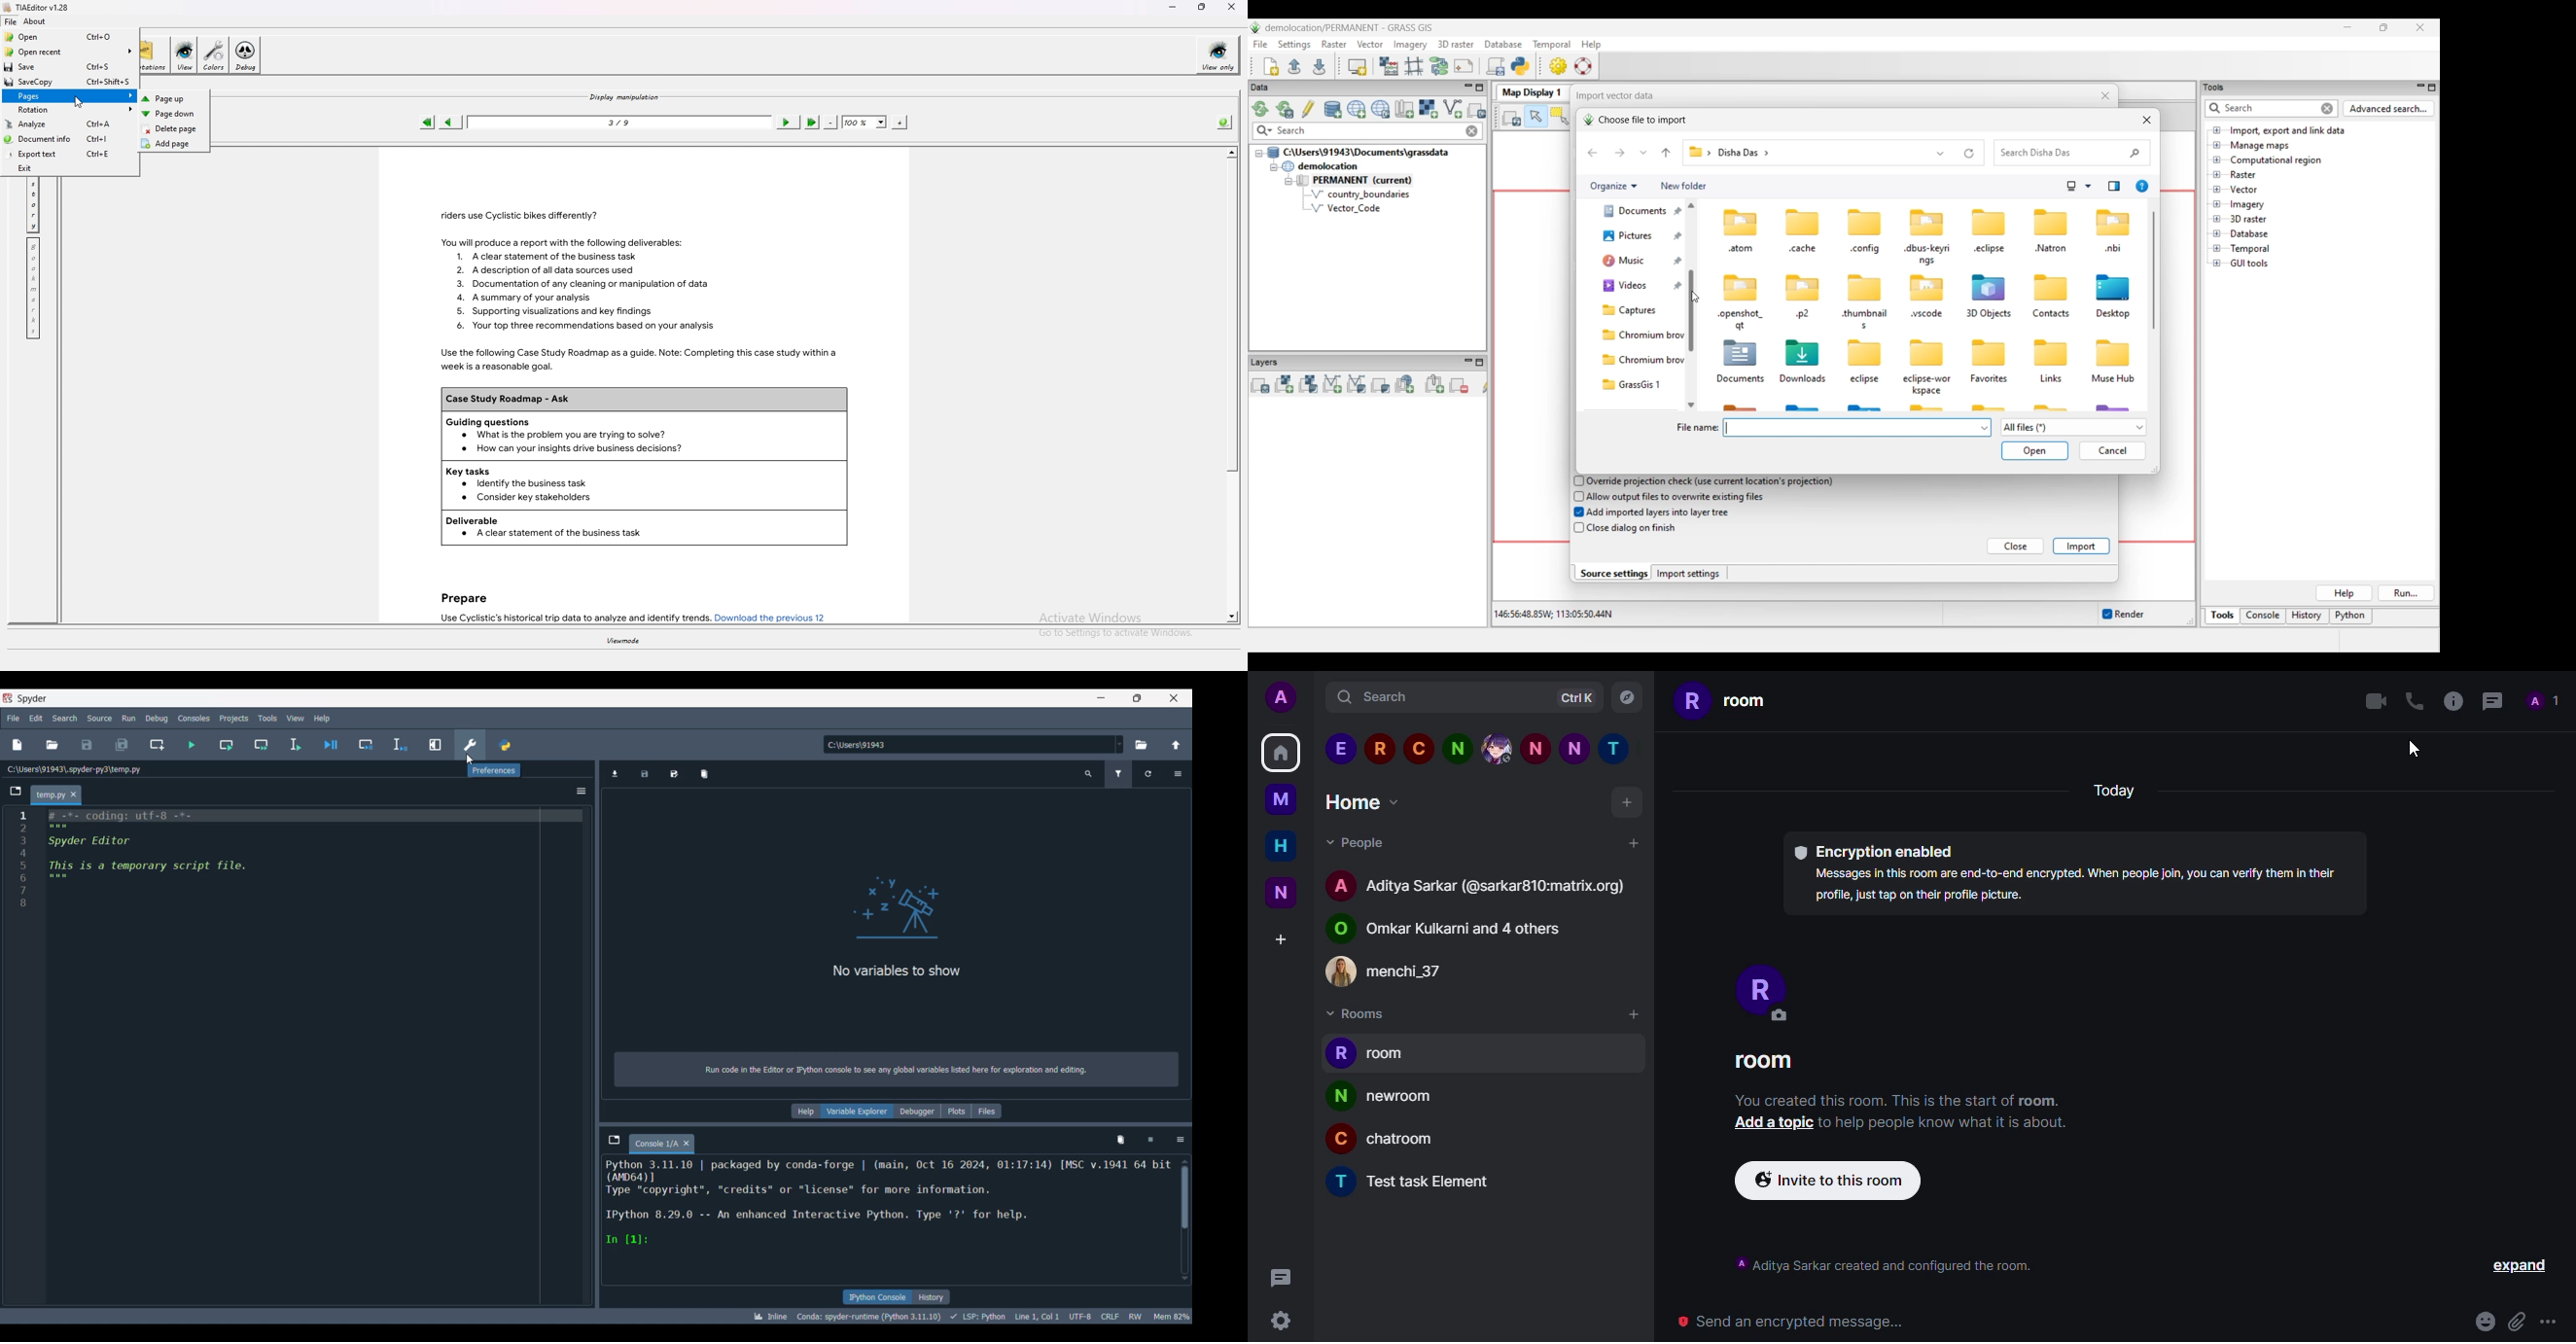  What do you see at coordinates (1415, 751) in the screenshot?
I see `Contact shortcut` at bounding box center [1415, 751].